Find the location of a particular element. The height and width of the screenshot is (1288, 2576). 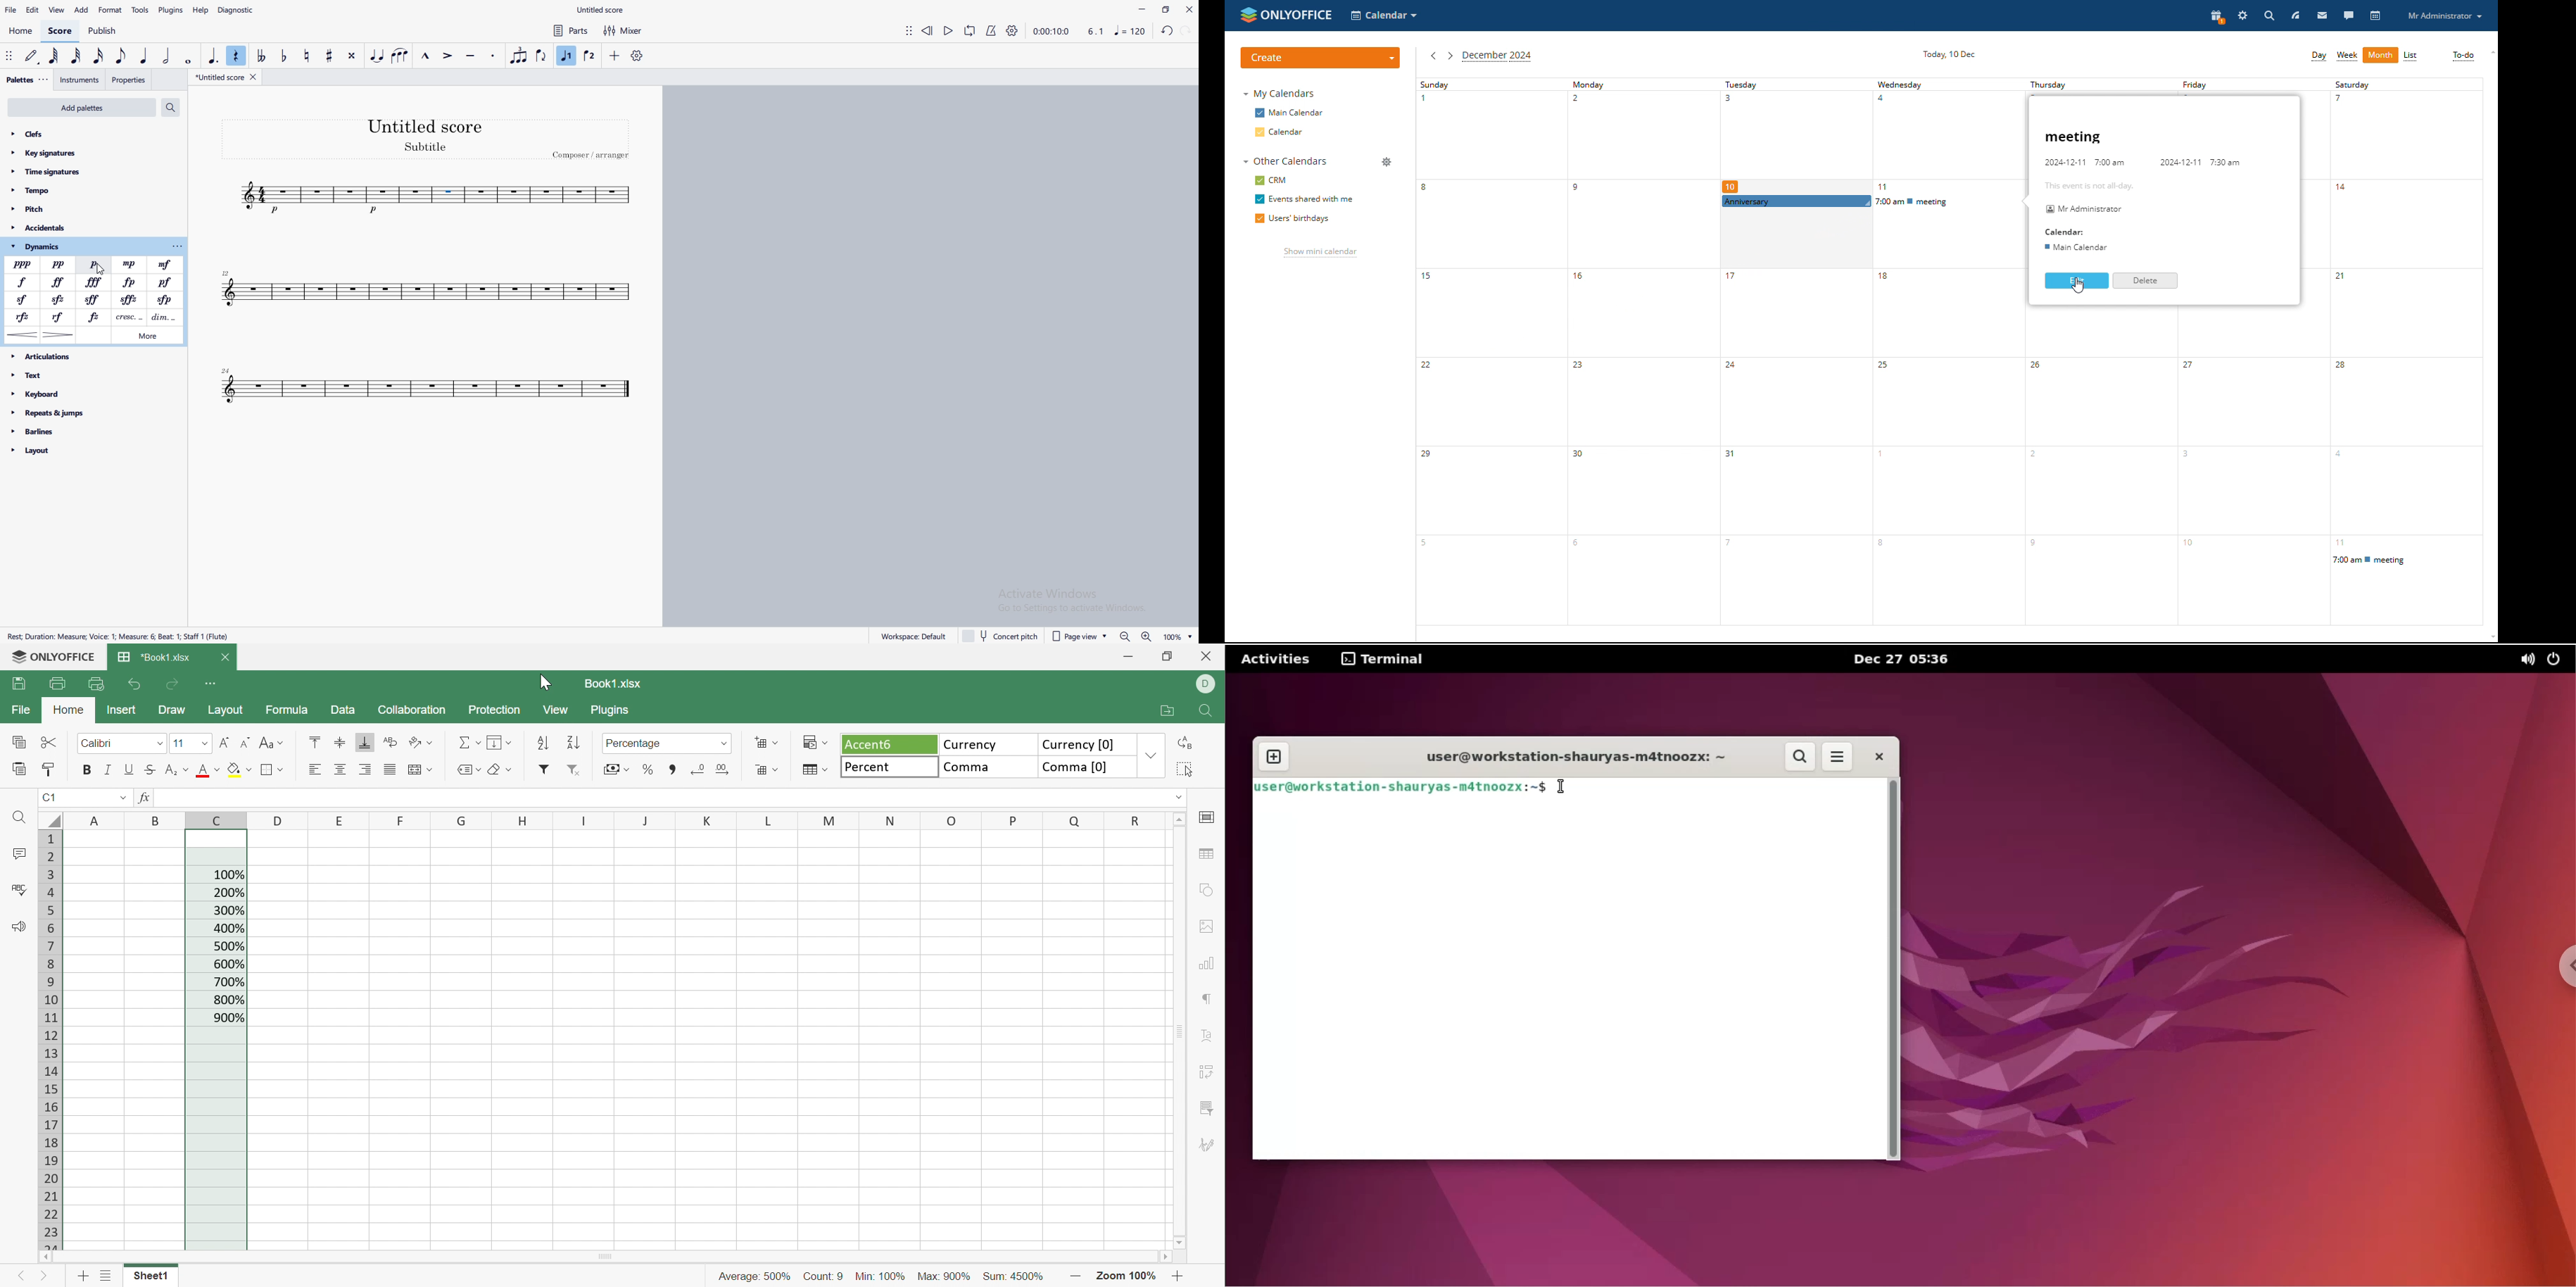

marcato is located at coordinates (427, 54).